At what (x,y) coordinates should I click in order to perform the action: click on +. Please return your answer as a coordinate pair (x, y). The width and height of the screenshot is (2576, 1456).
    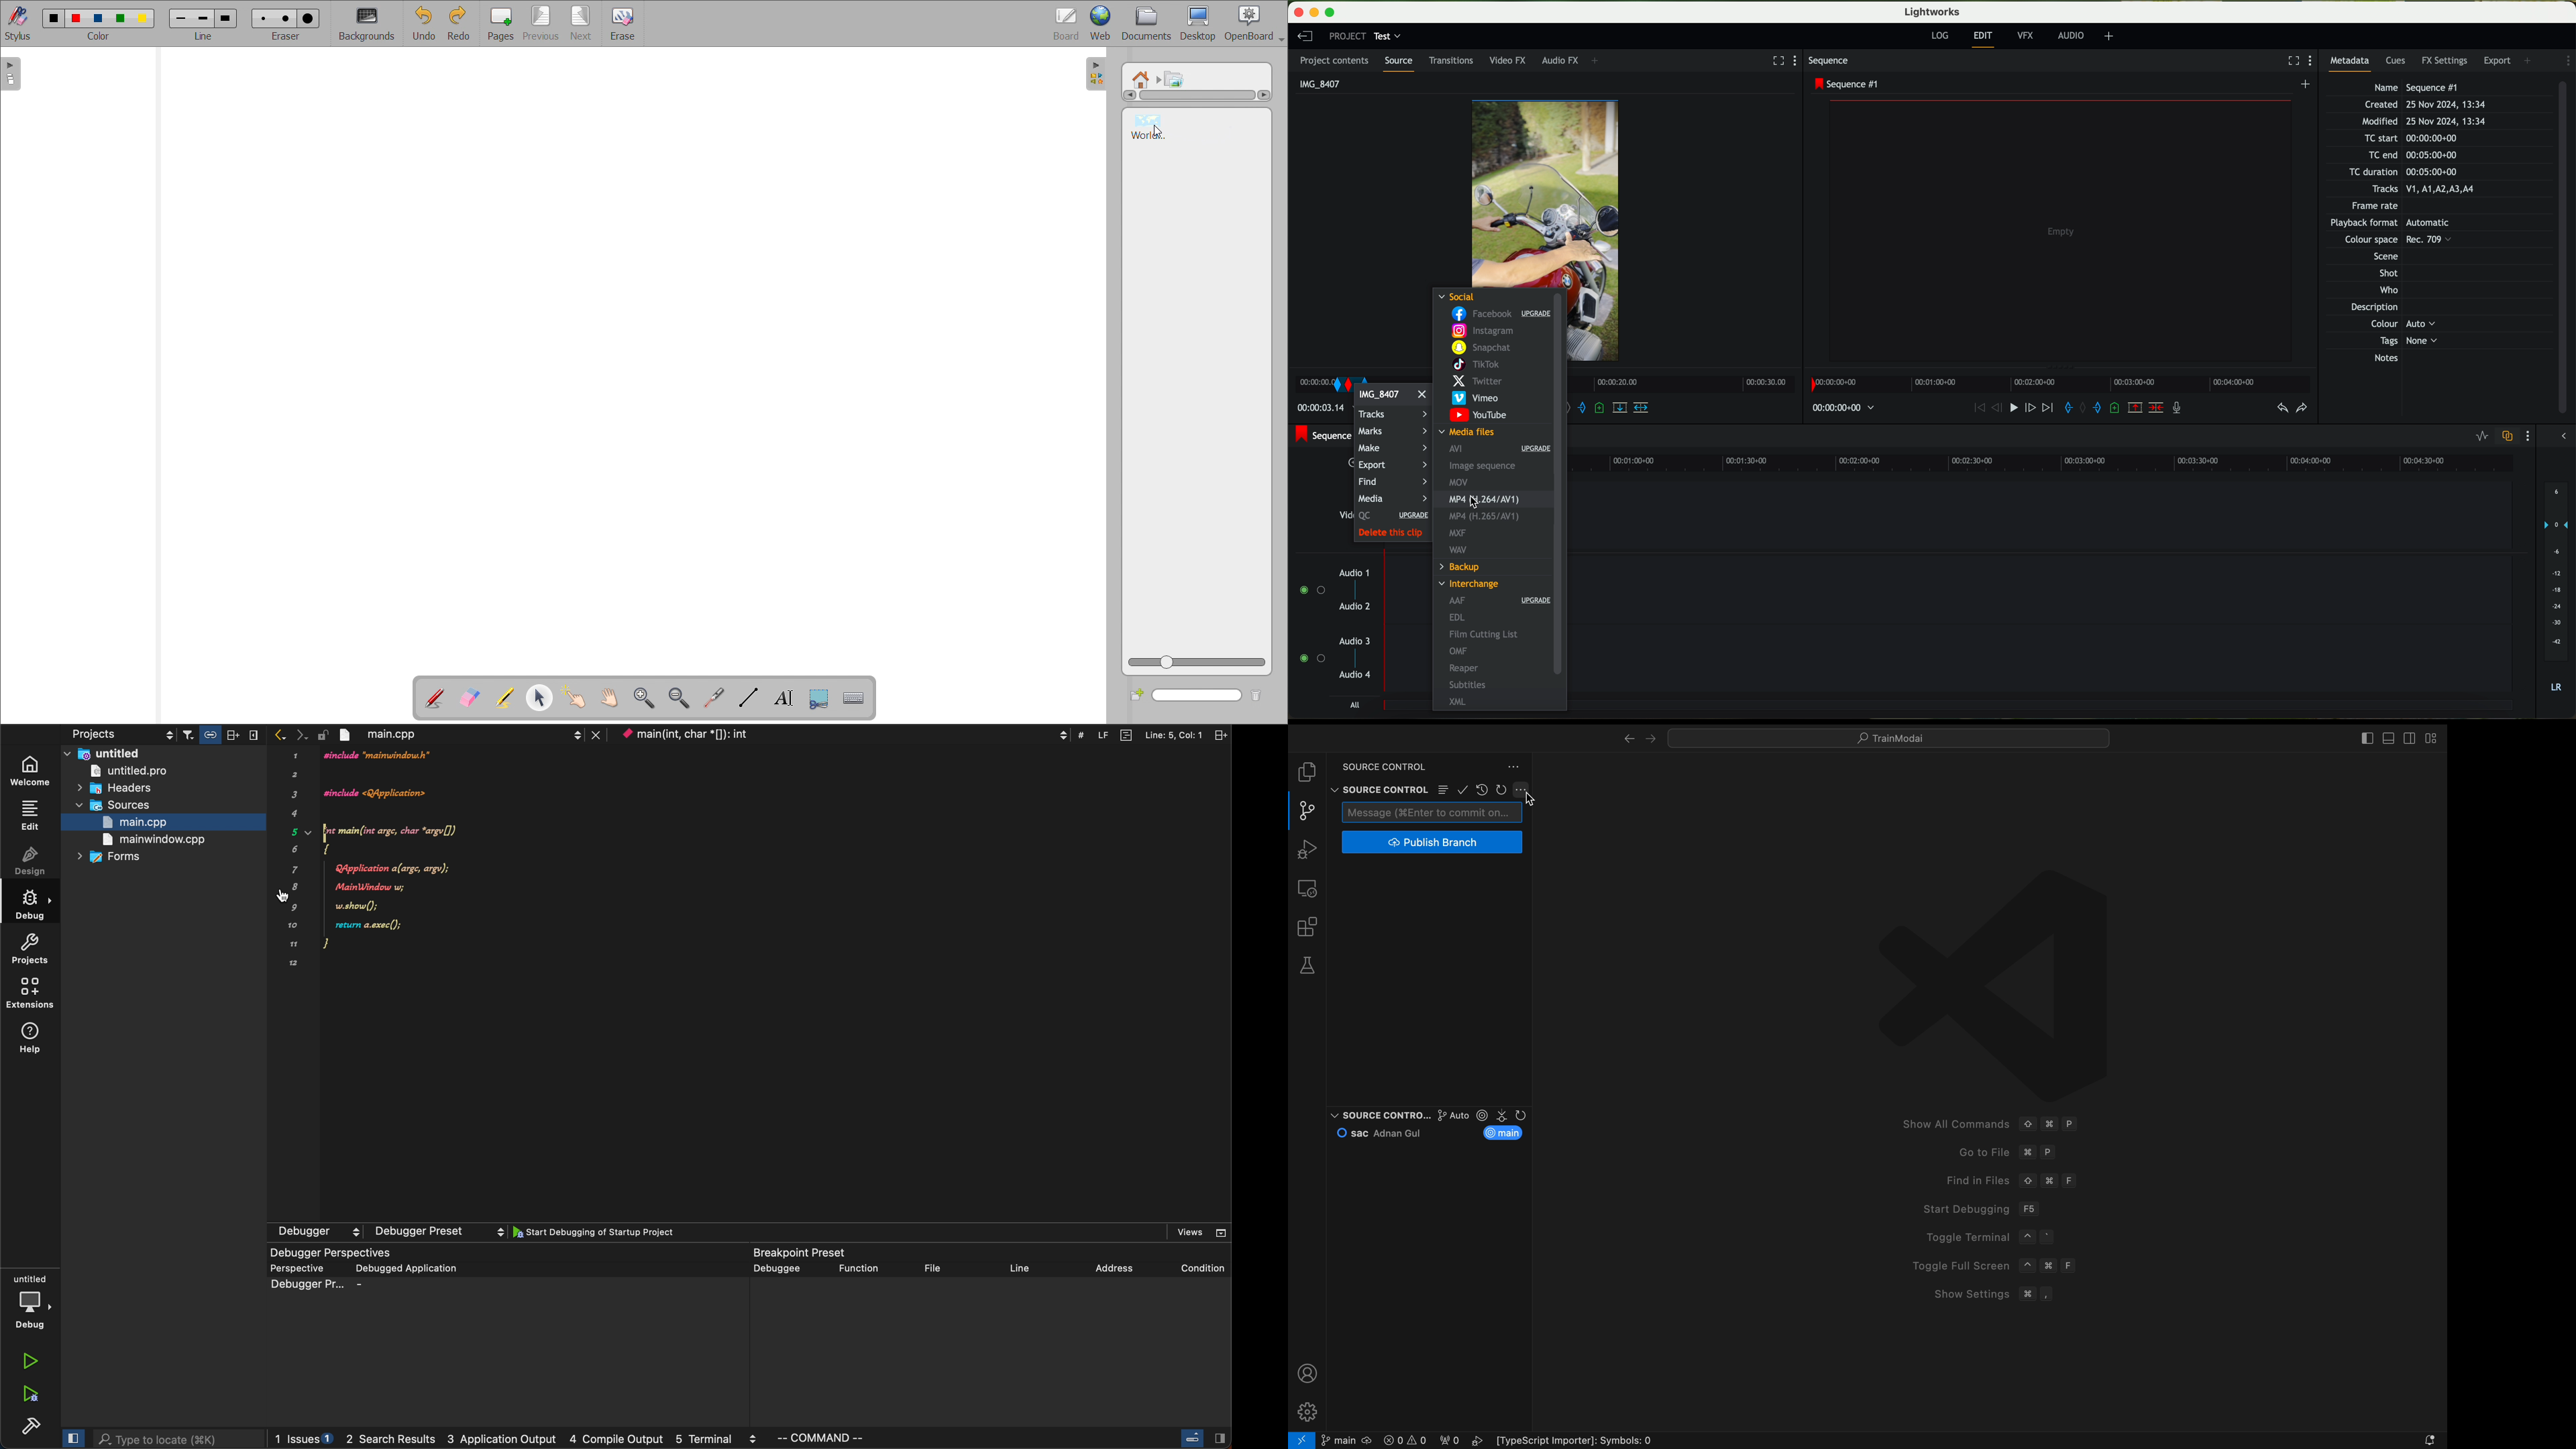
    Looking at the image, I should click on (1598, 62).